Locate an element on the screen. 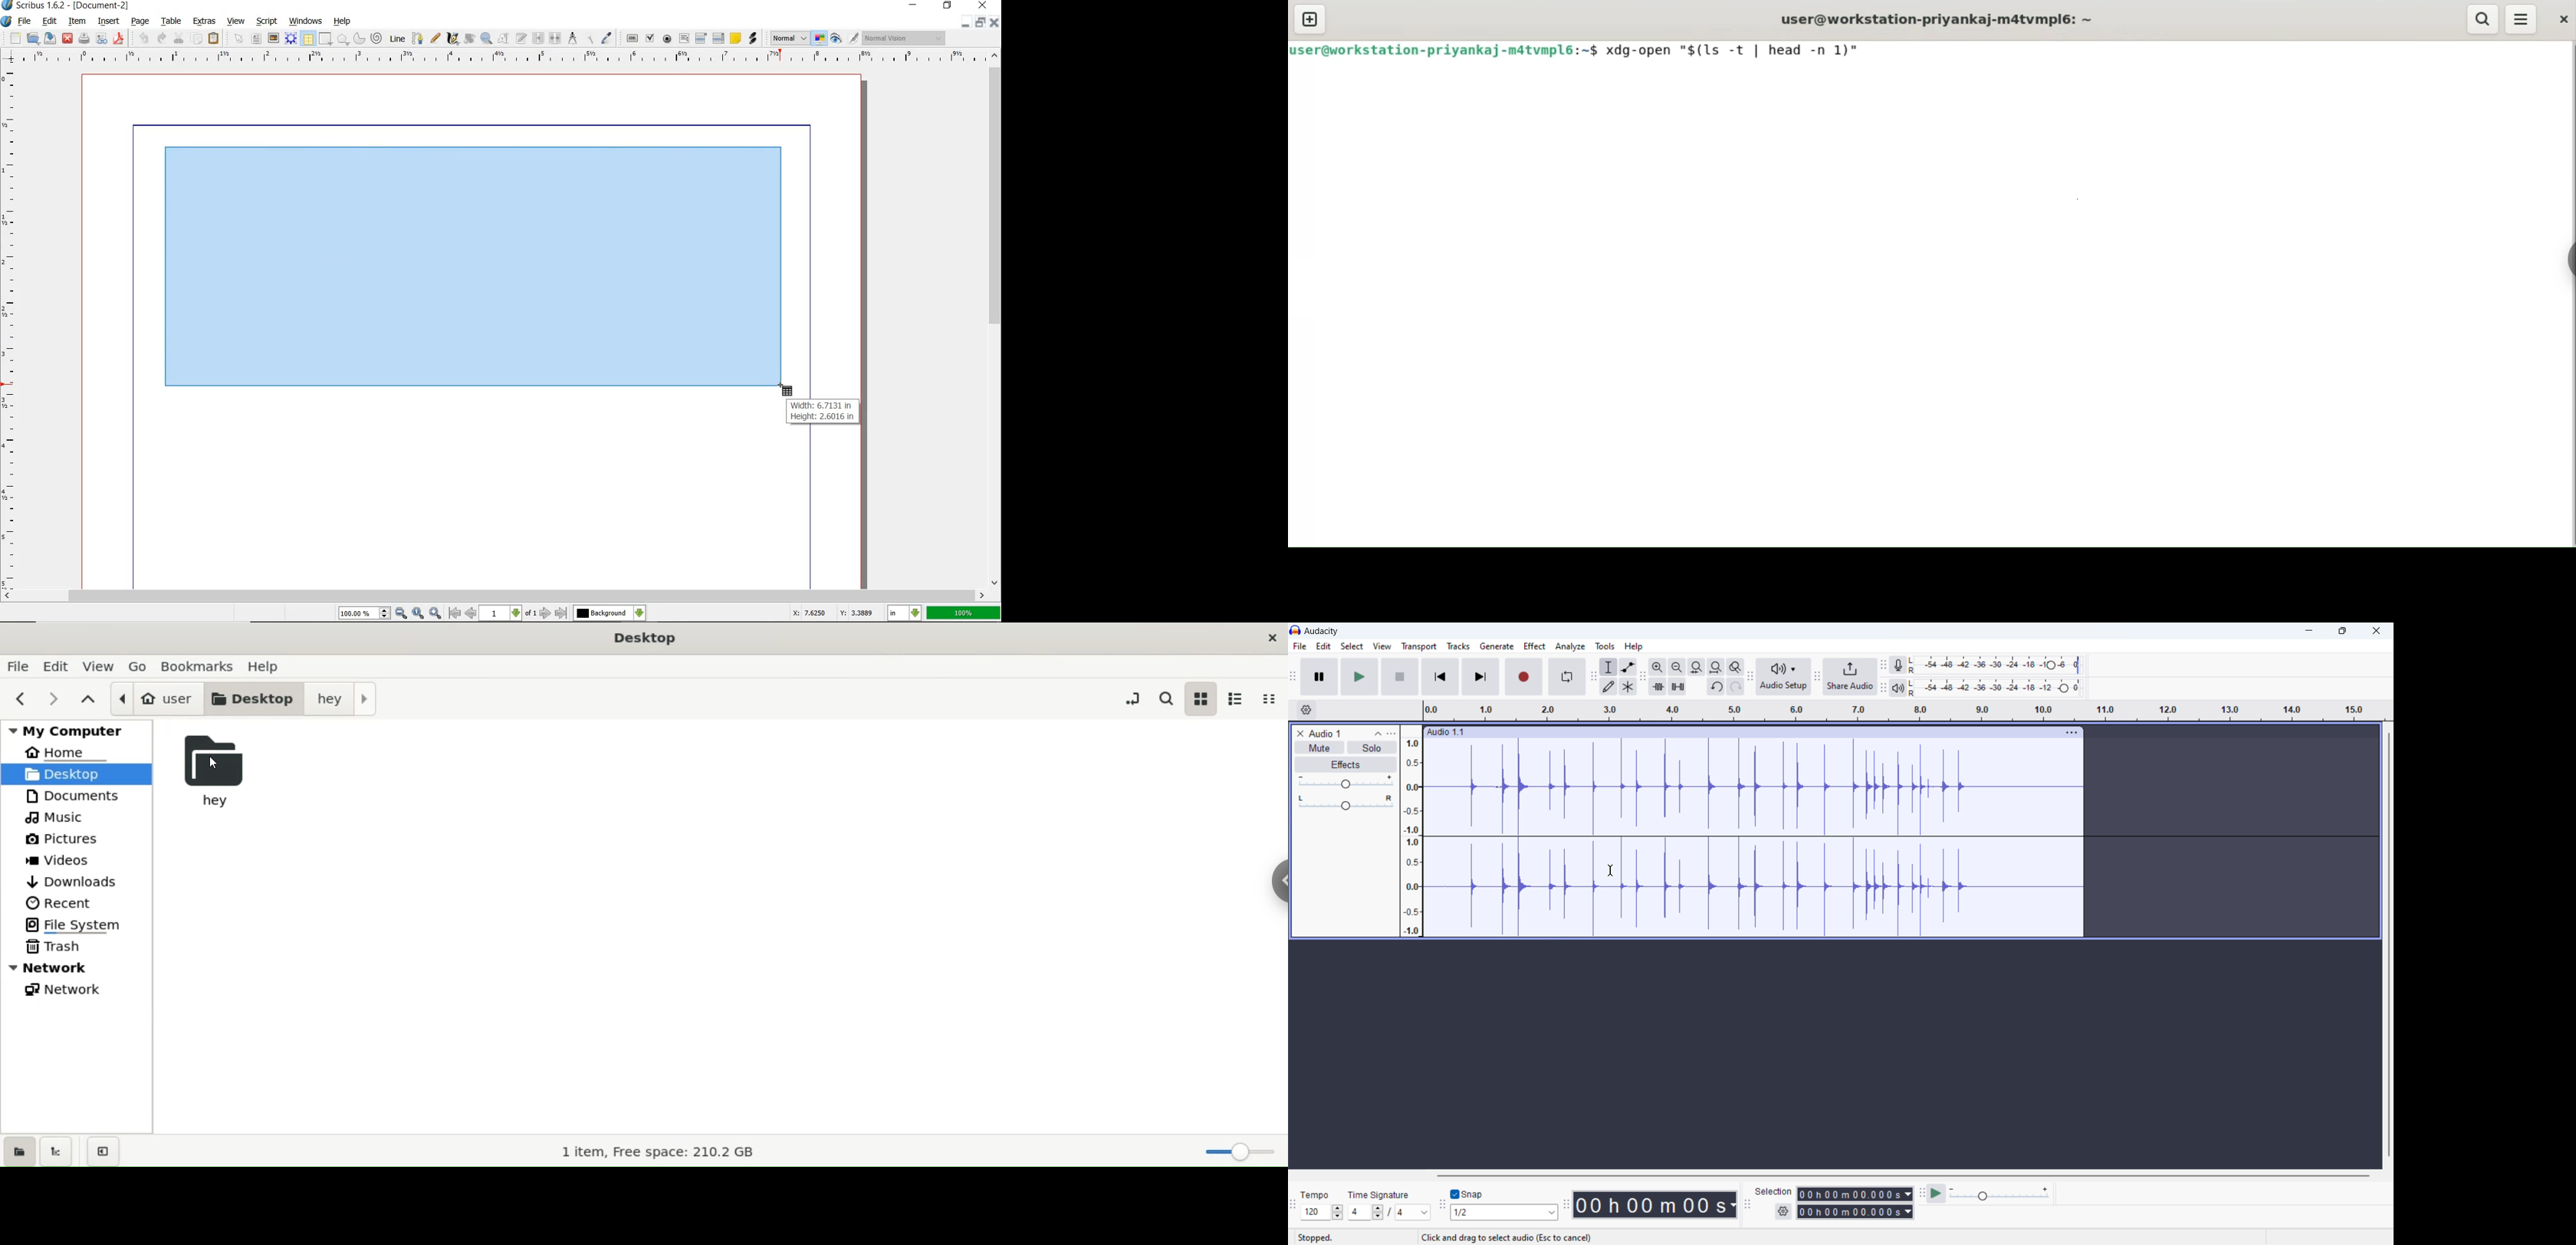 The image size is (2576, 1260). delete audio is located at coordinates (1300, 734).